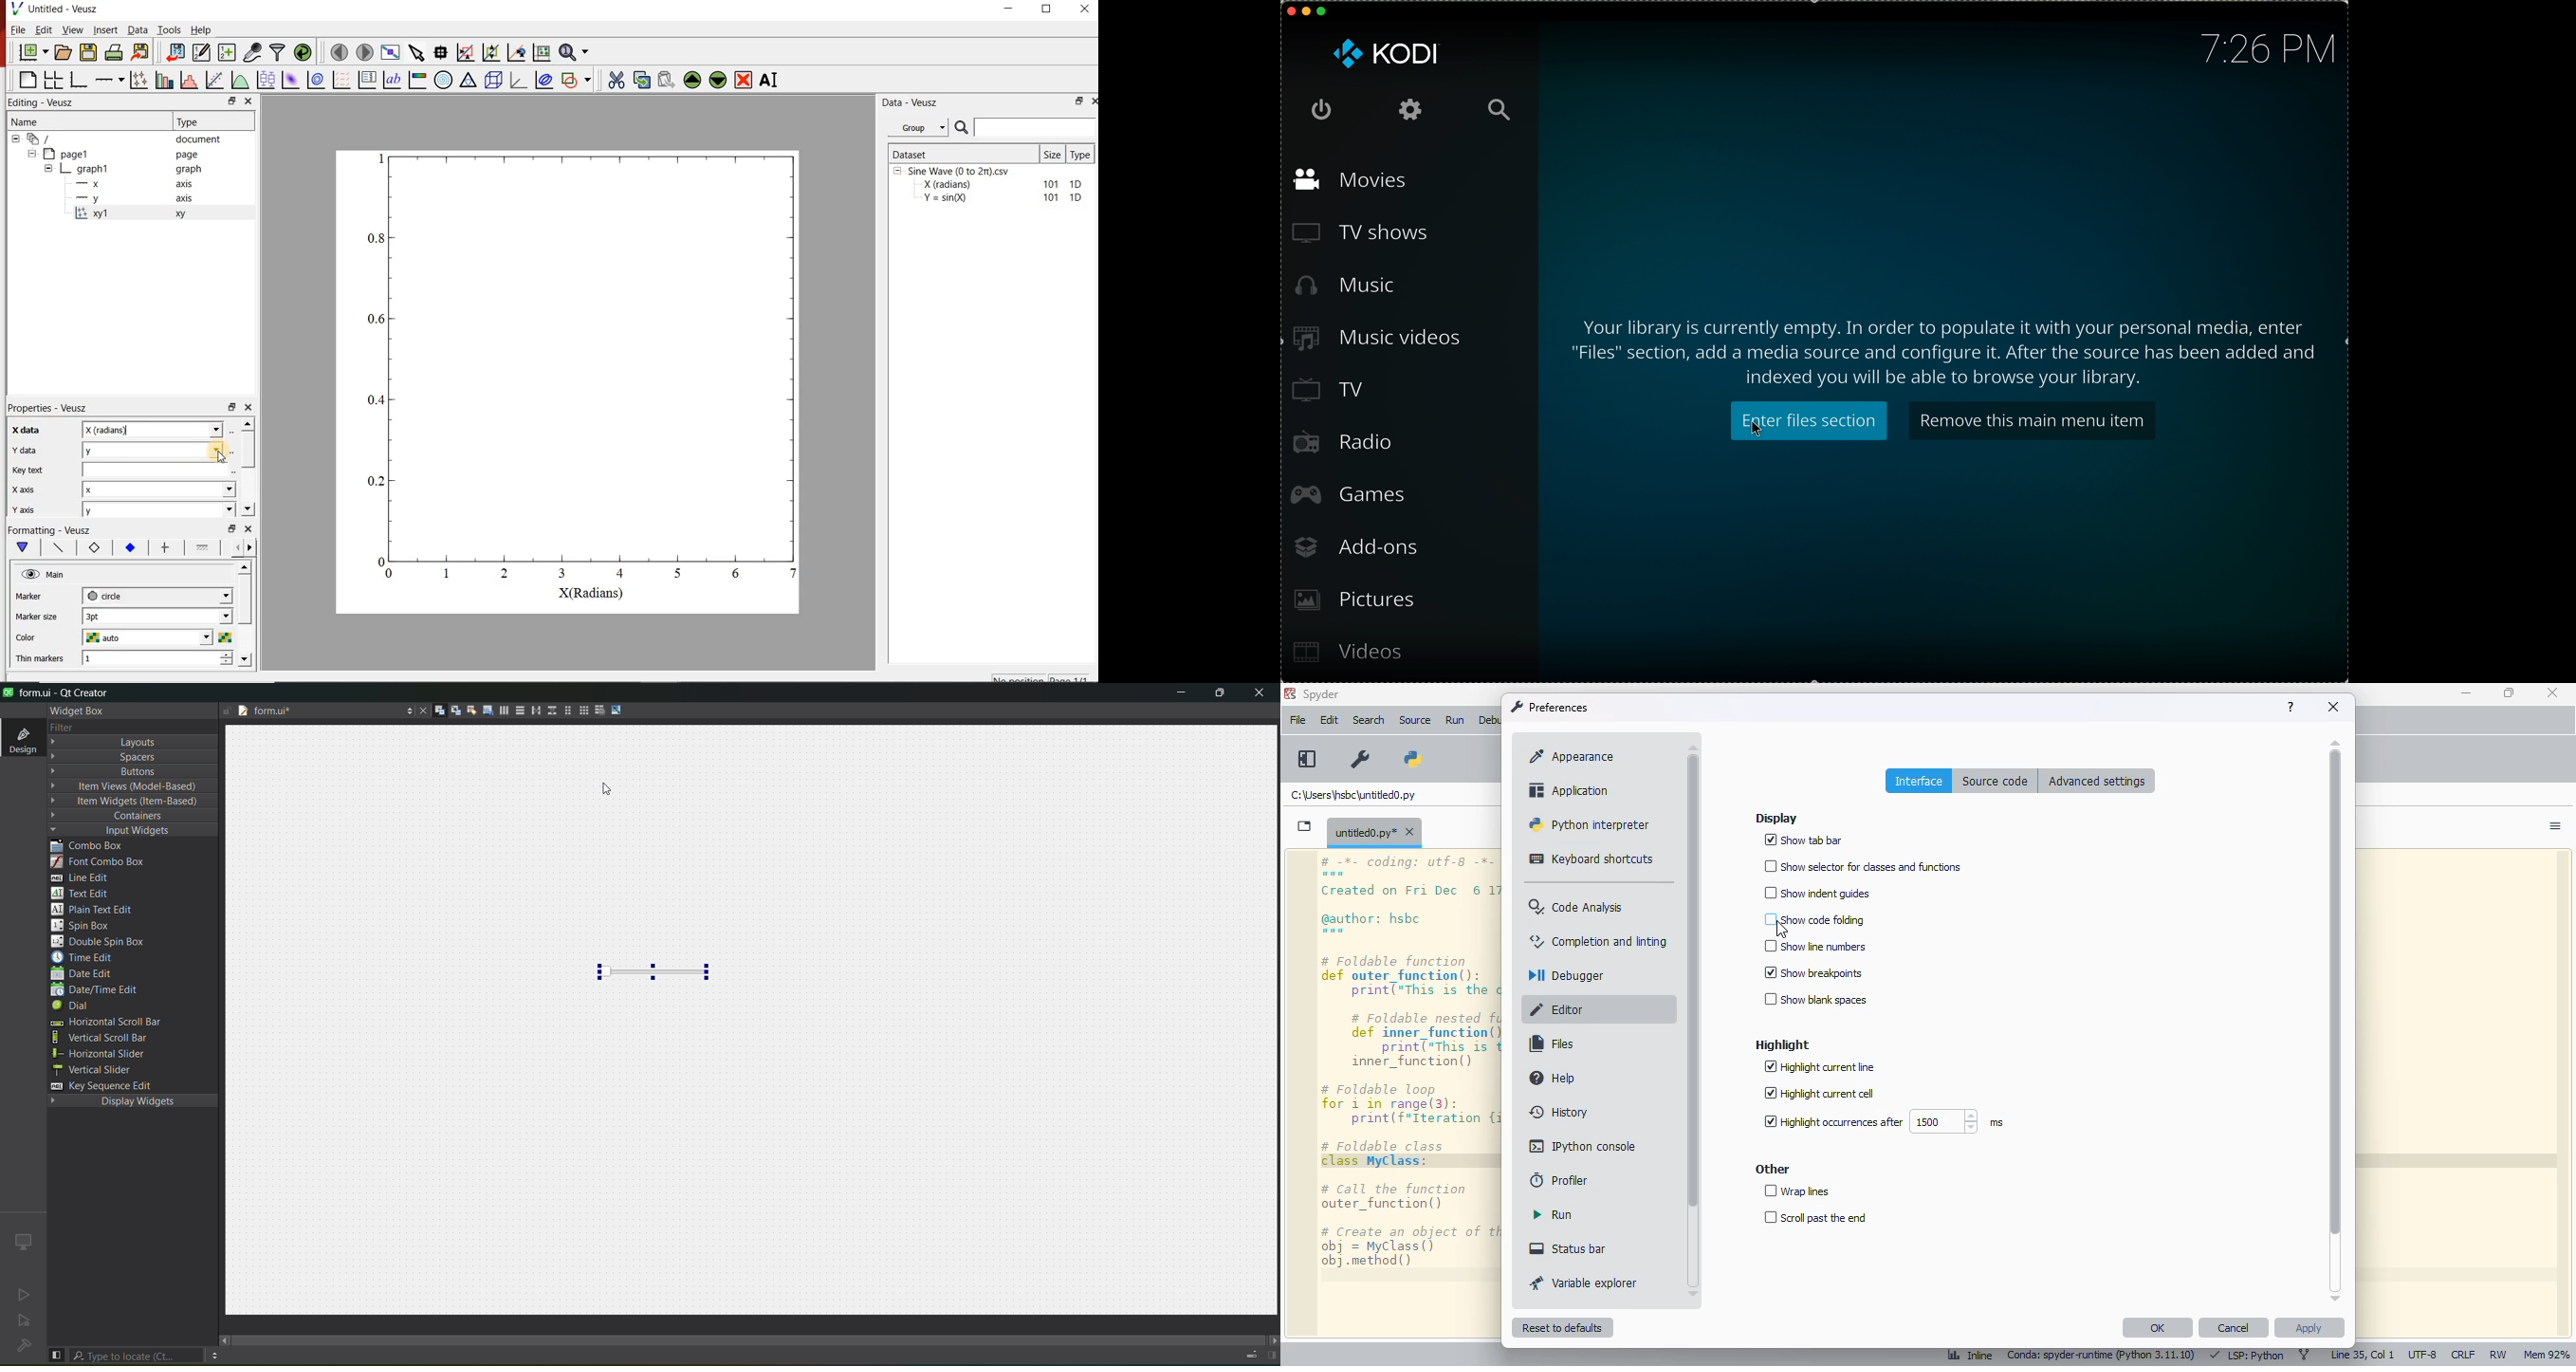 This screenshot has height=1372, width=2576. I want to click on highlight current line, so click(1819, 1066).